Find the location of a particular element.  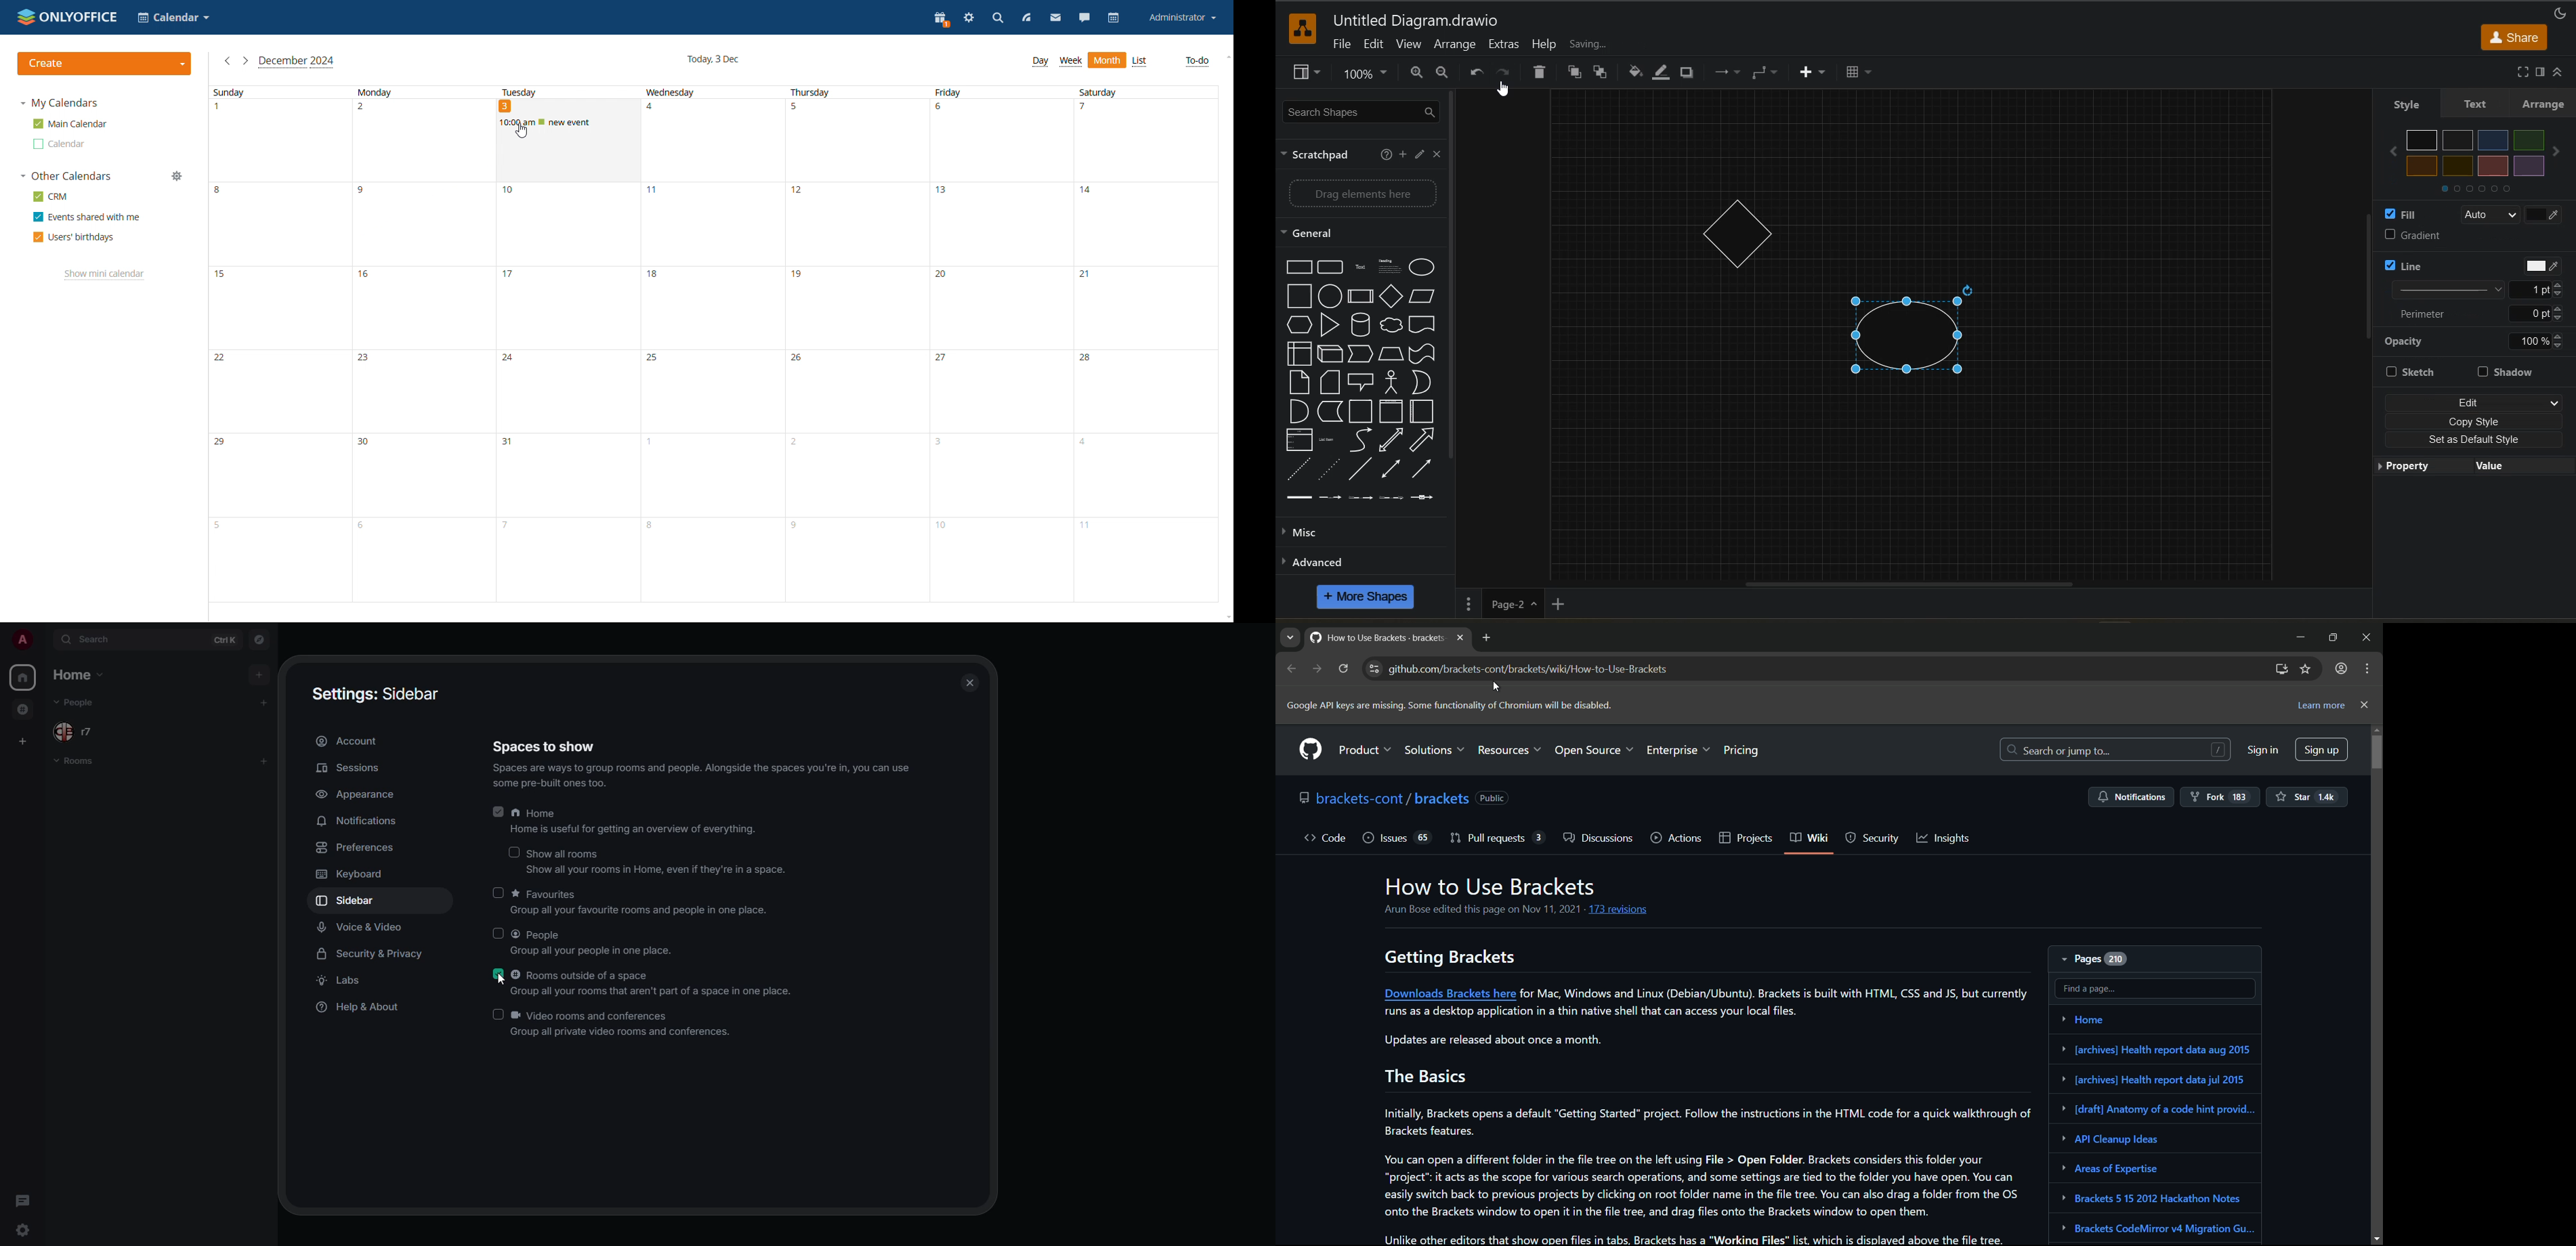

dotted line is located at coordinates (1329, 469).